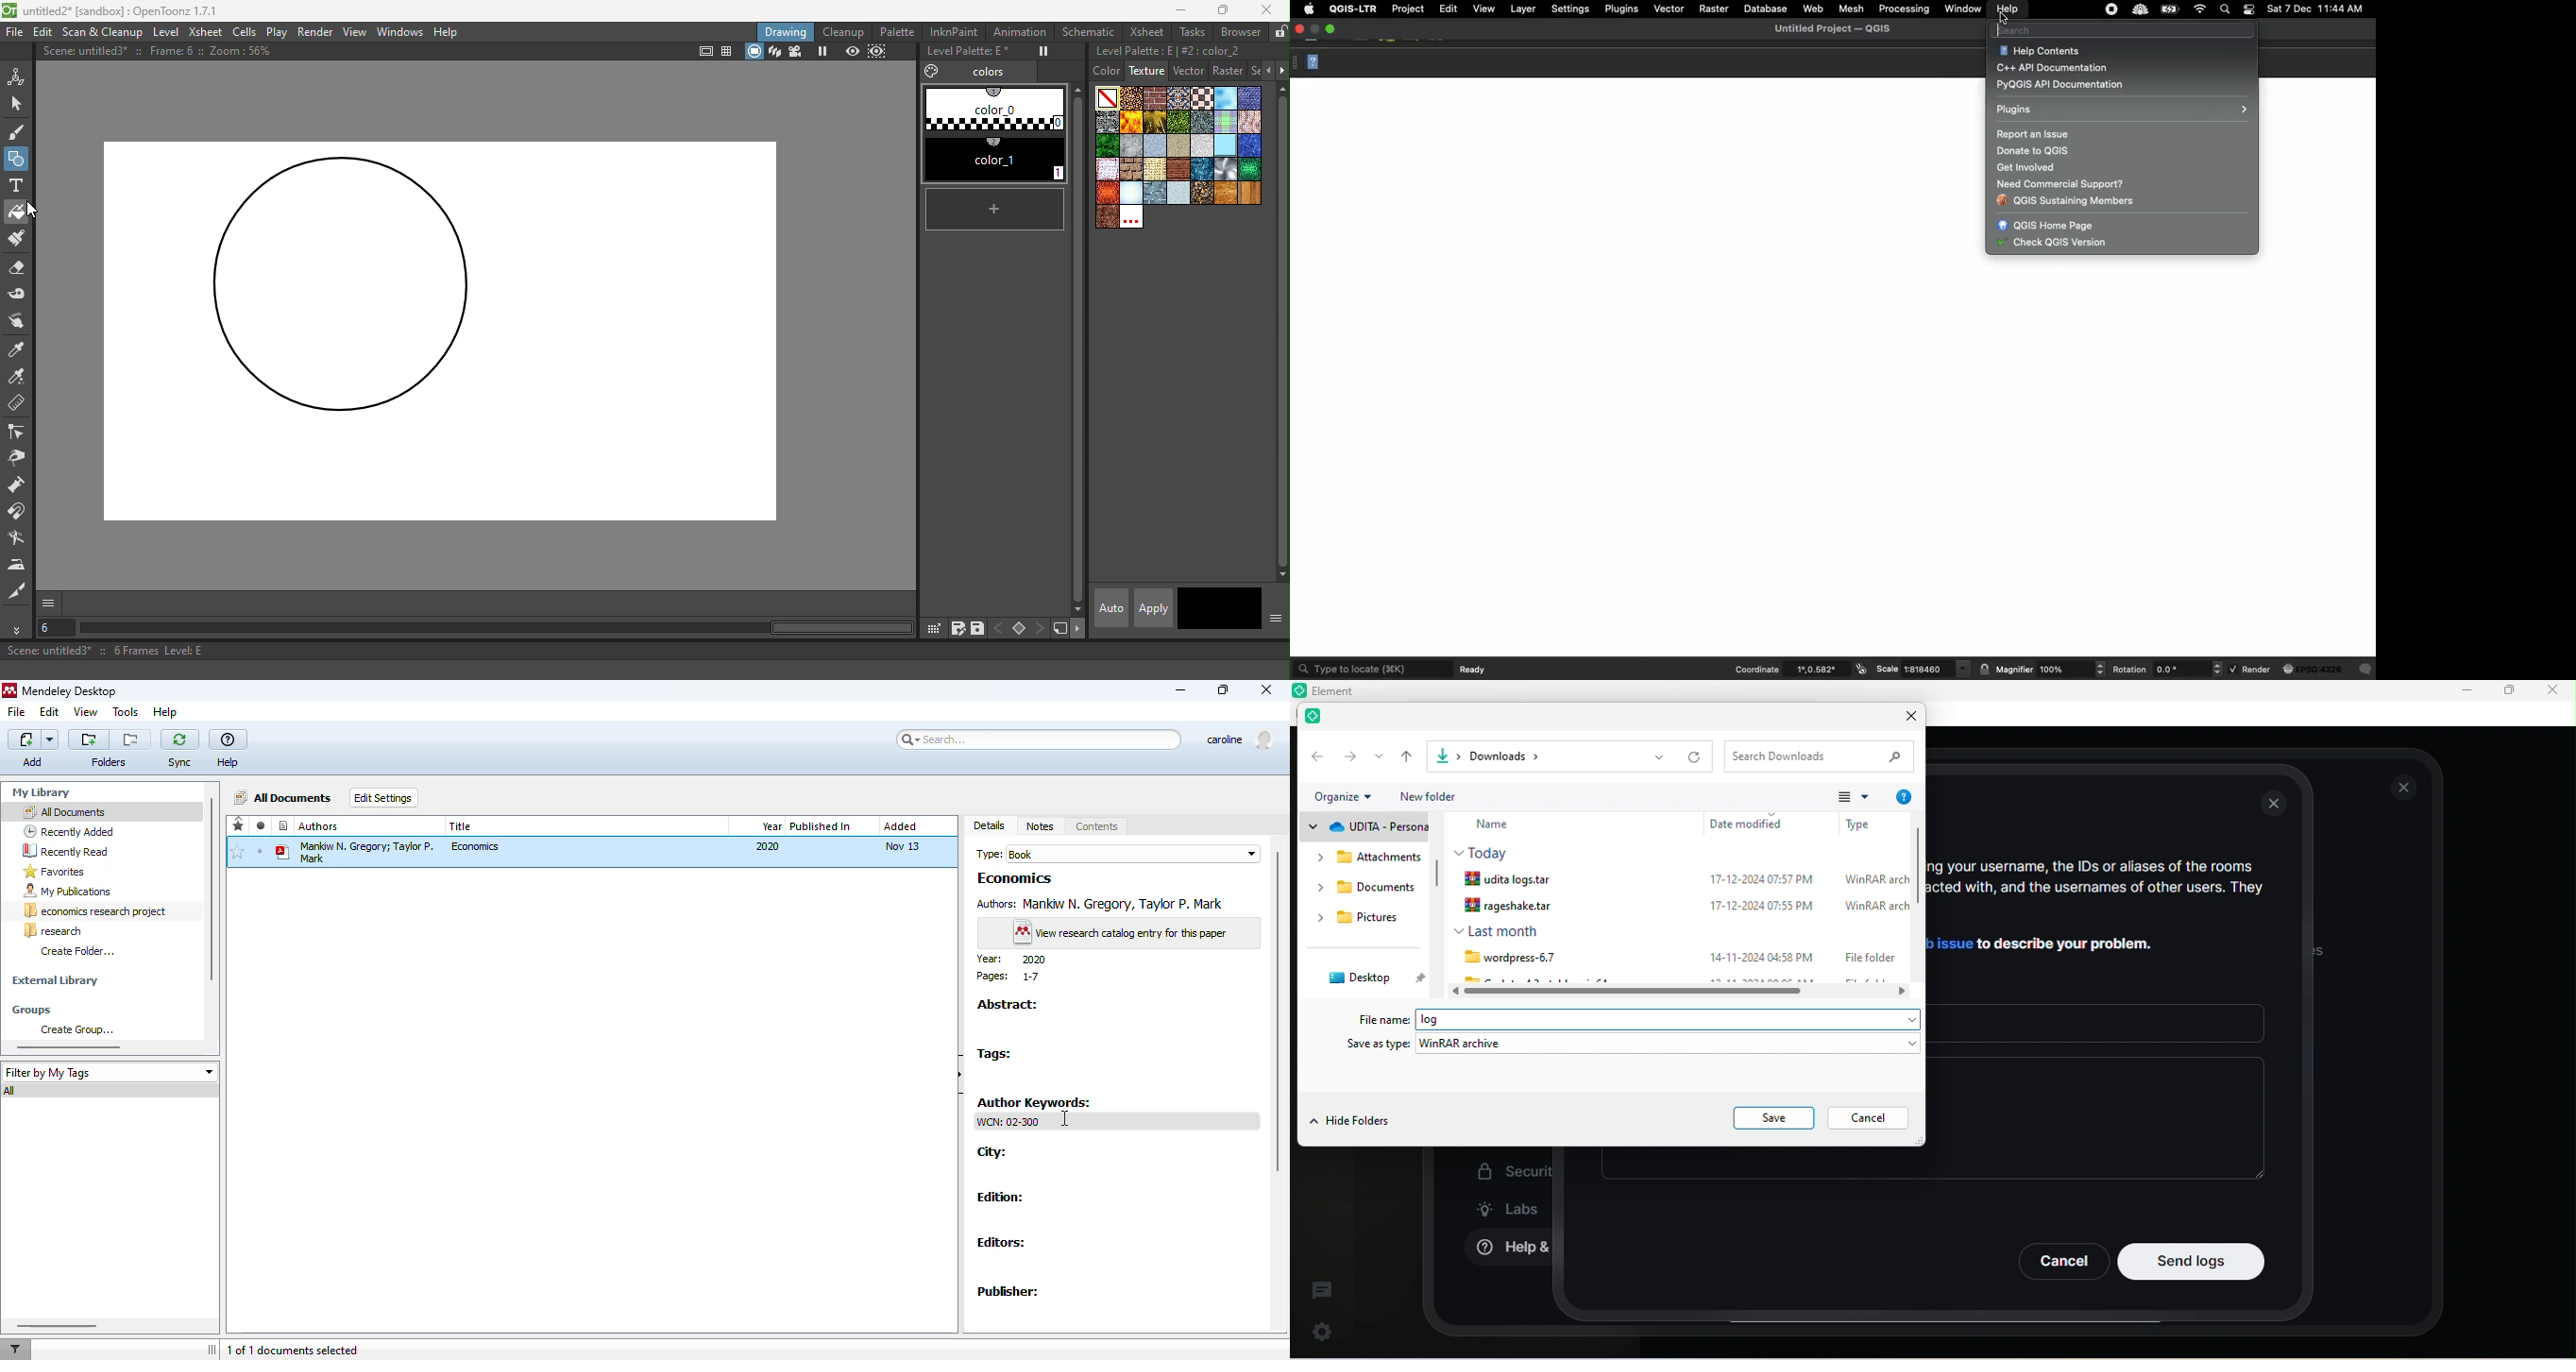  What do you see at coordinates (1249, 122) in the screenshot?
I see `knit_s.bmp` at bounding box center [1249, 122].